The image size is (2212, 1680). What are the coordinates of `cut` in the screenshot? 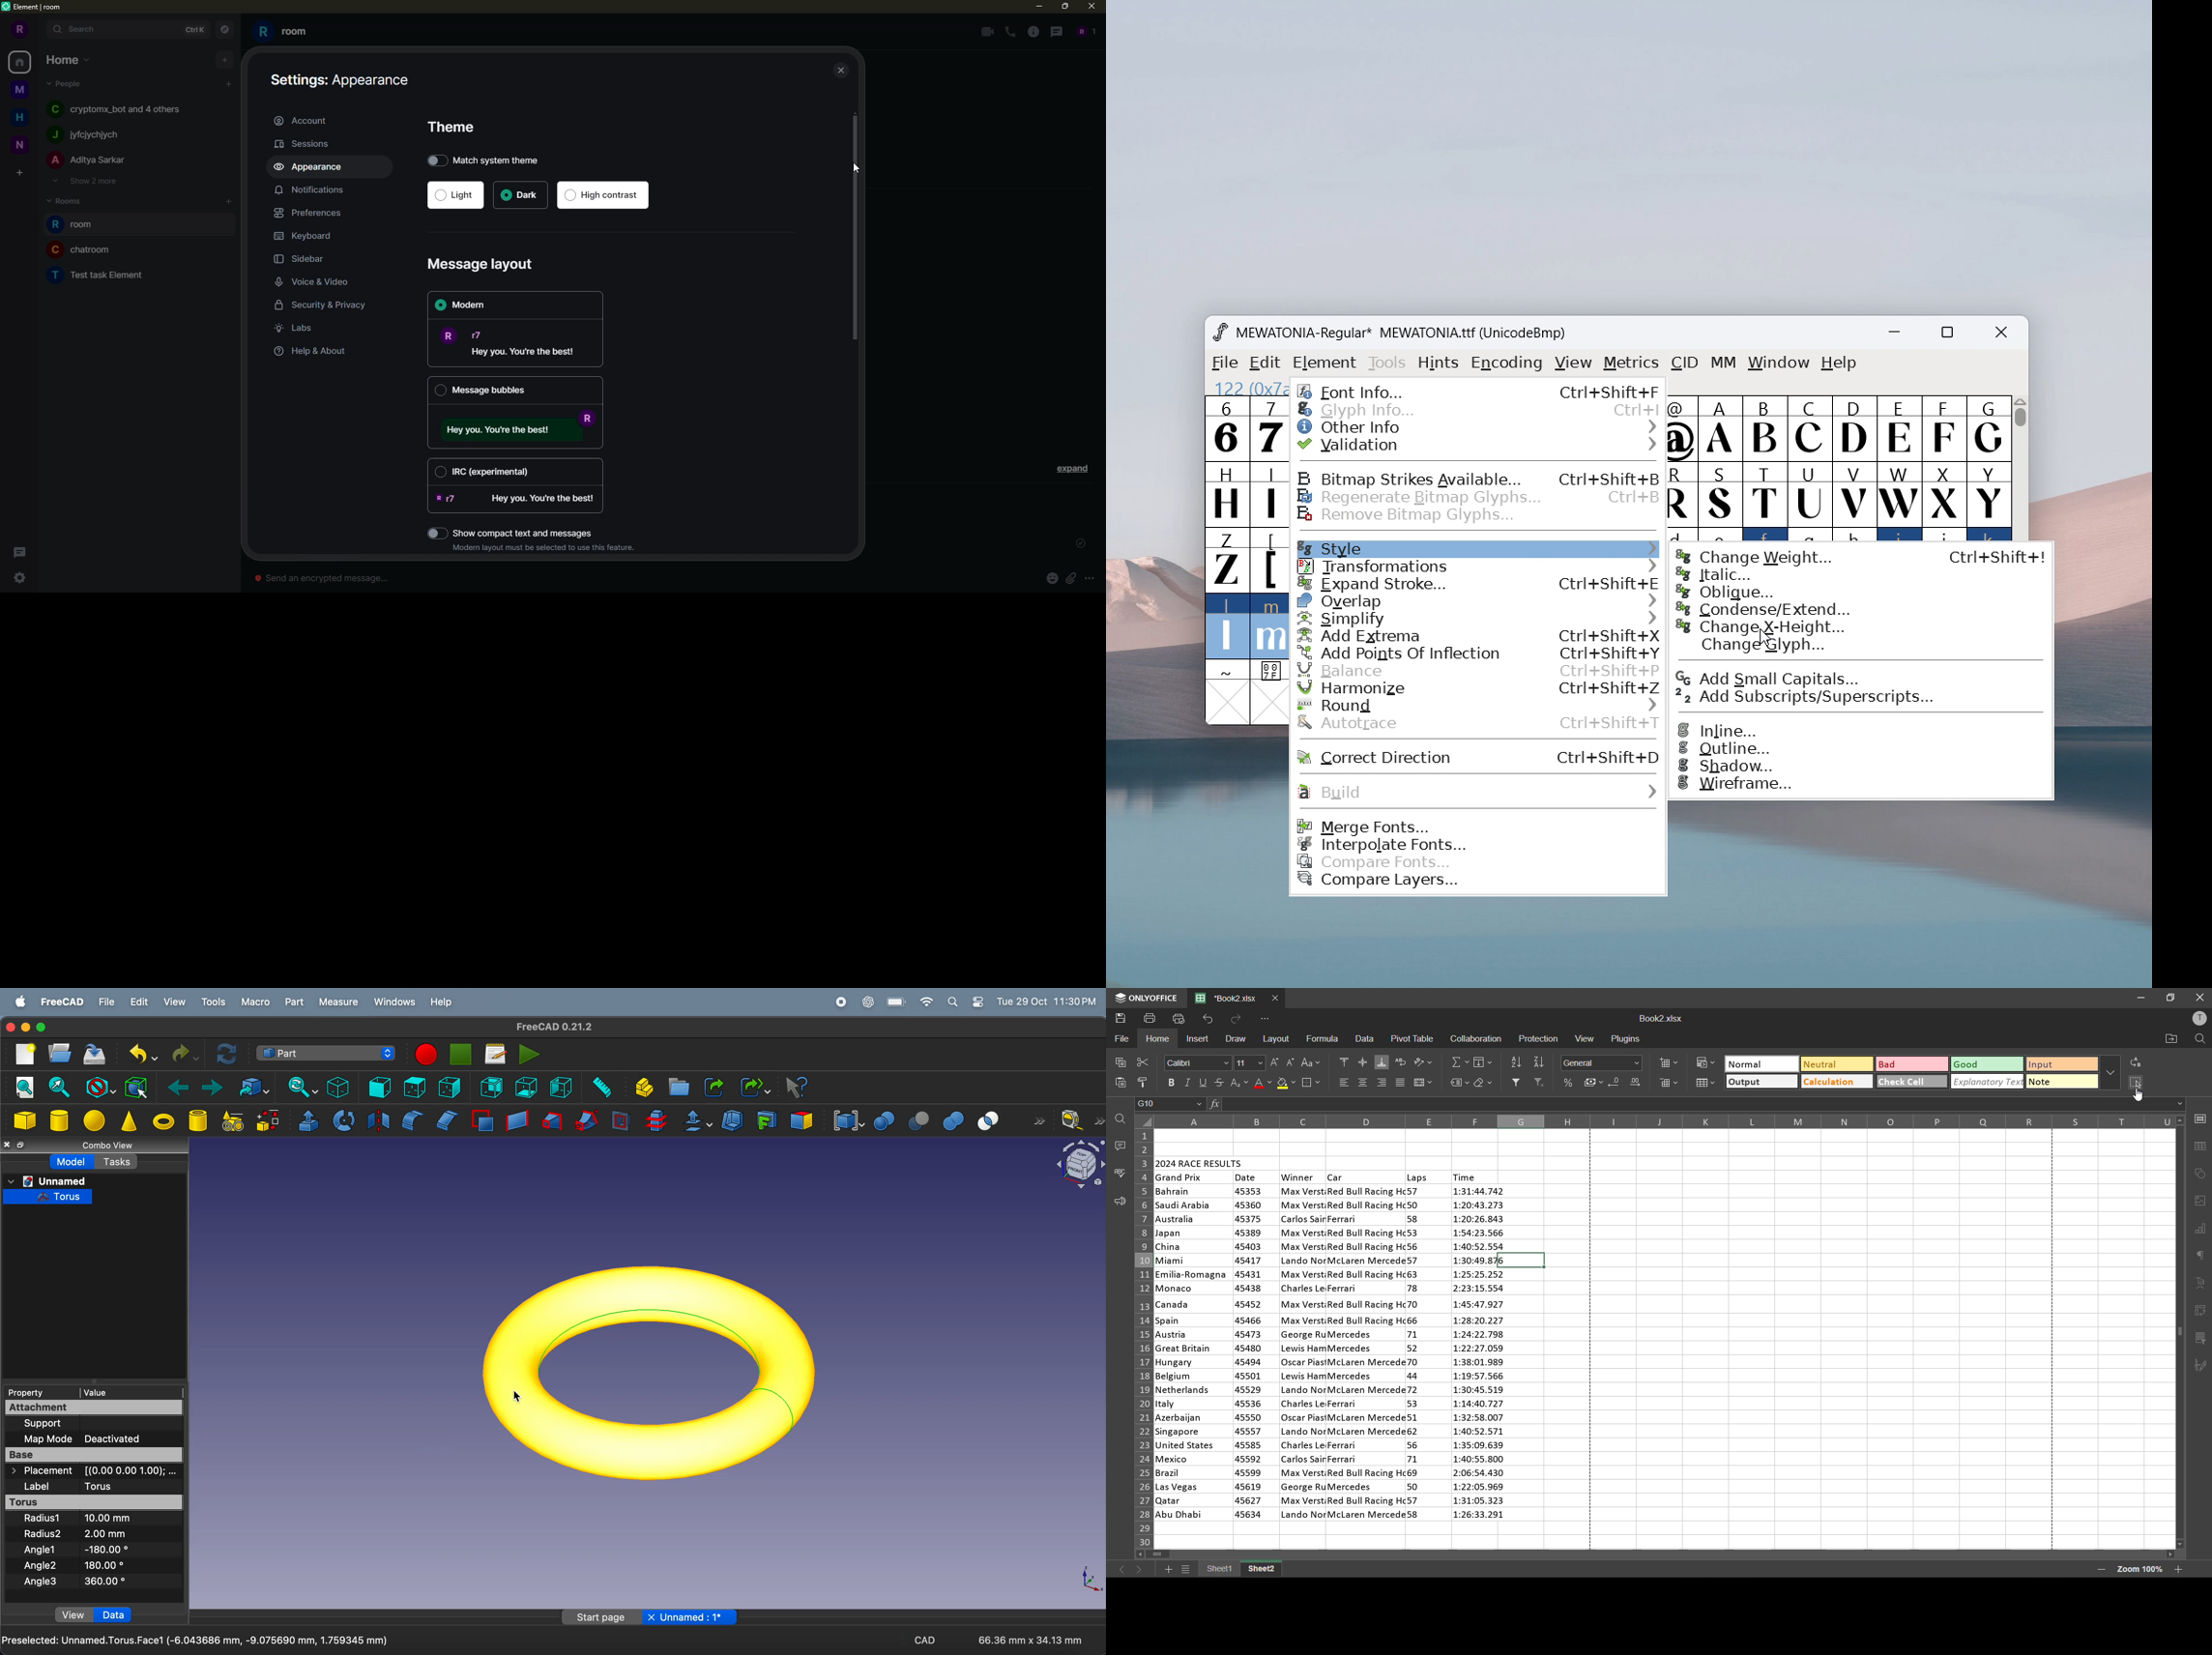 It's located at (915, 1119).